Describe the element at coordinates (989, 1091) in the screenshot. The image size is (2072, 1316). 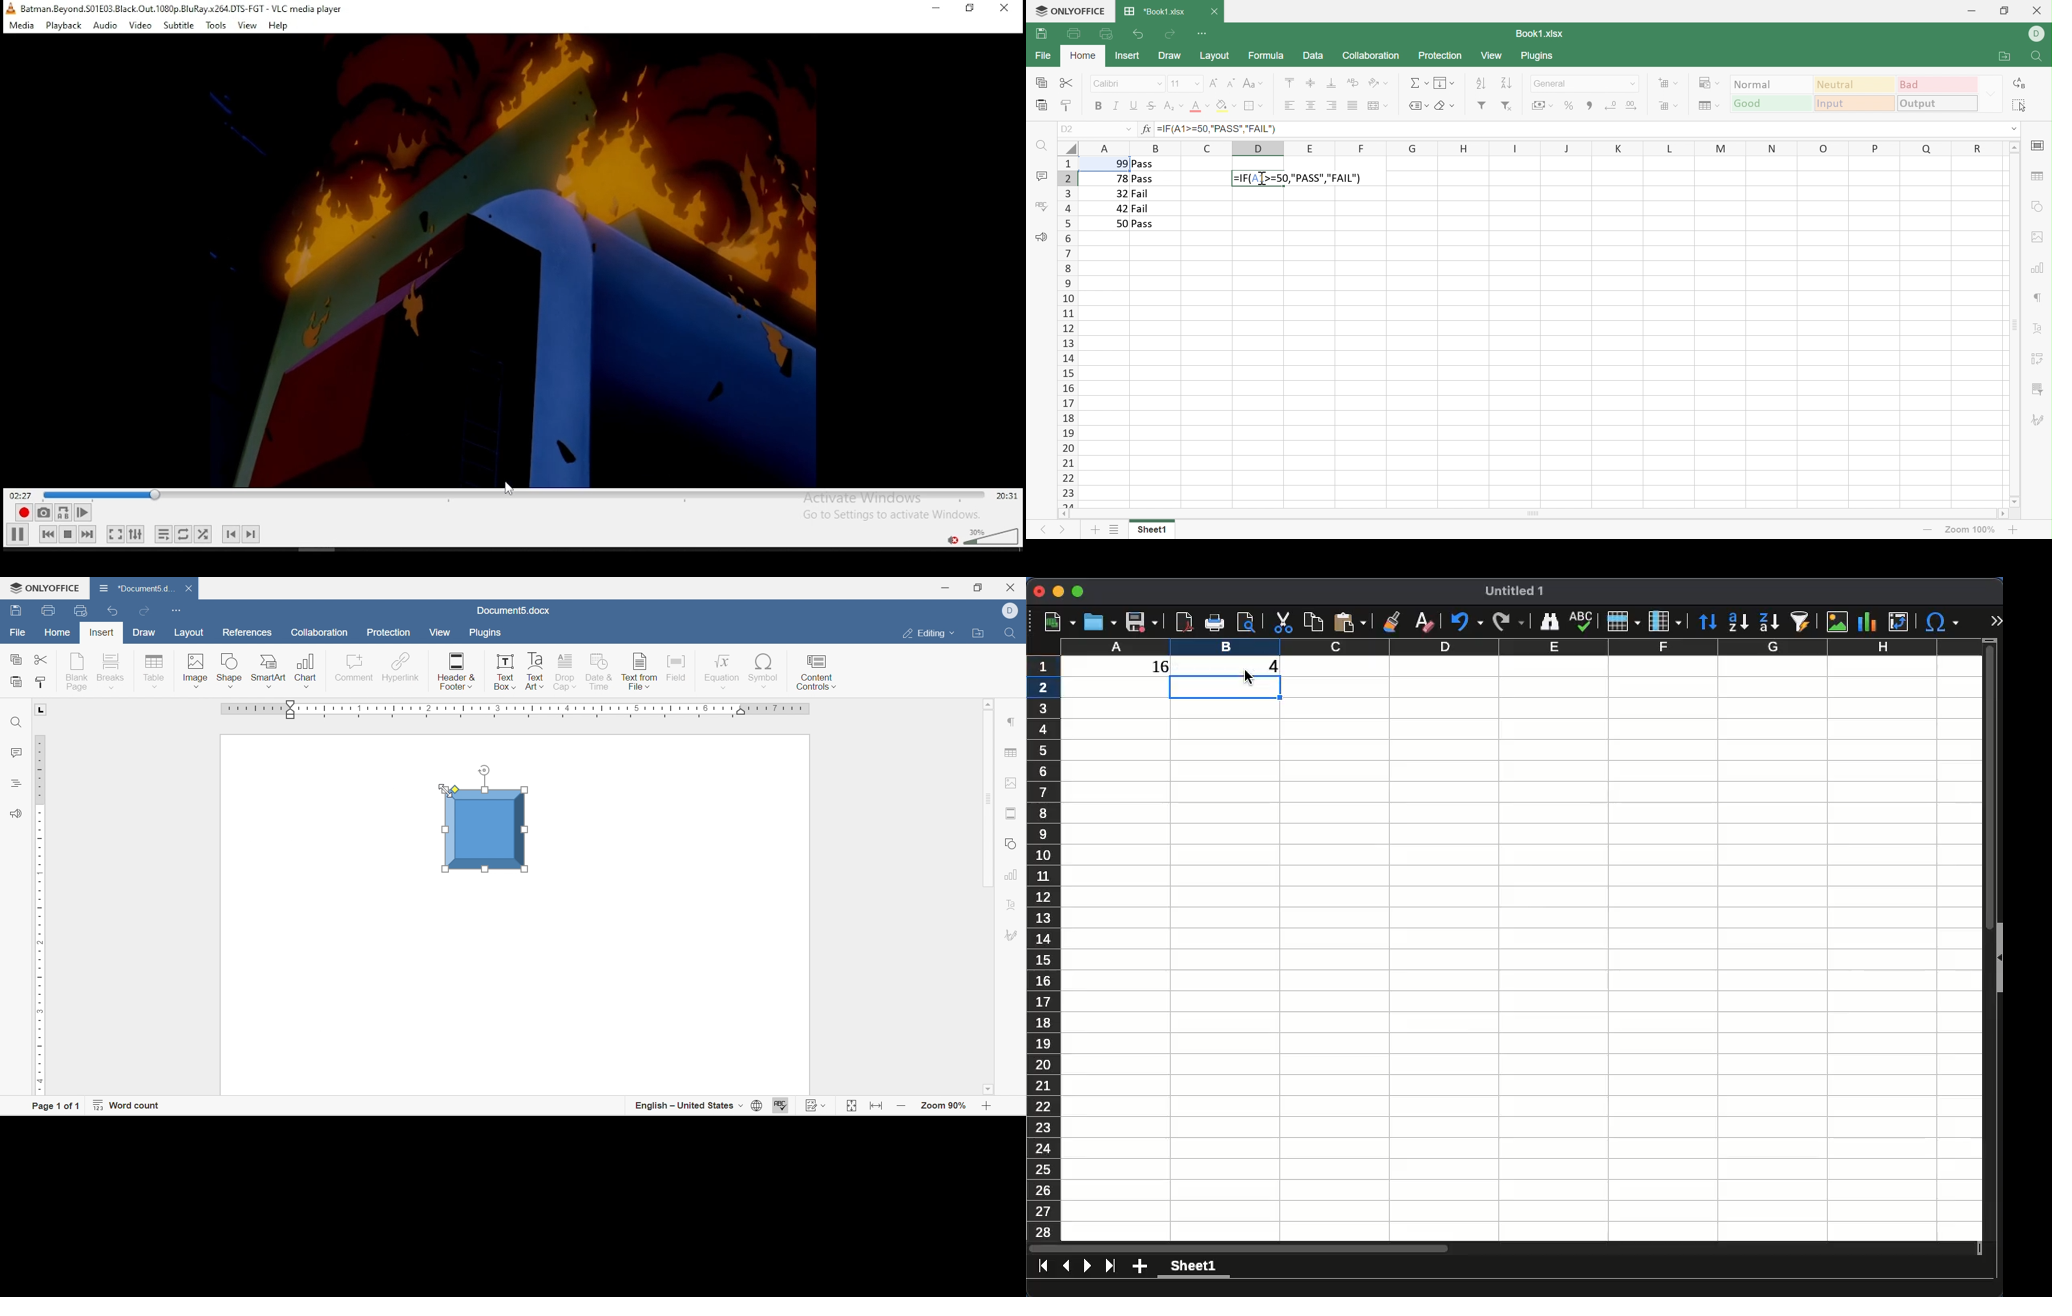
I see `scroll down` at that location.